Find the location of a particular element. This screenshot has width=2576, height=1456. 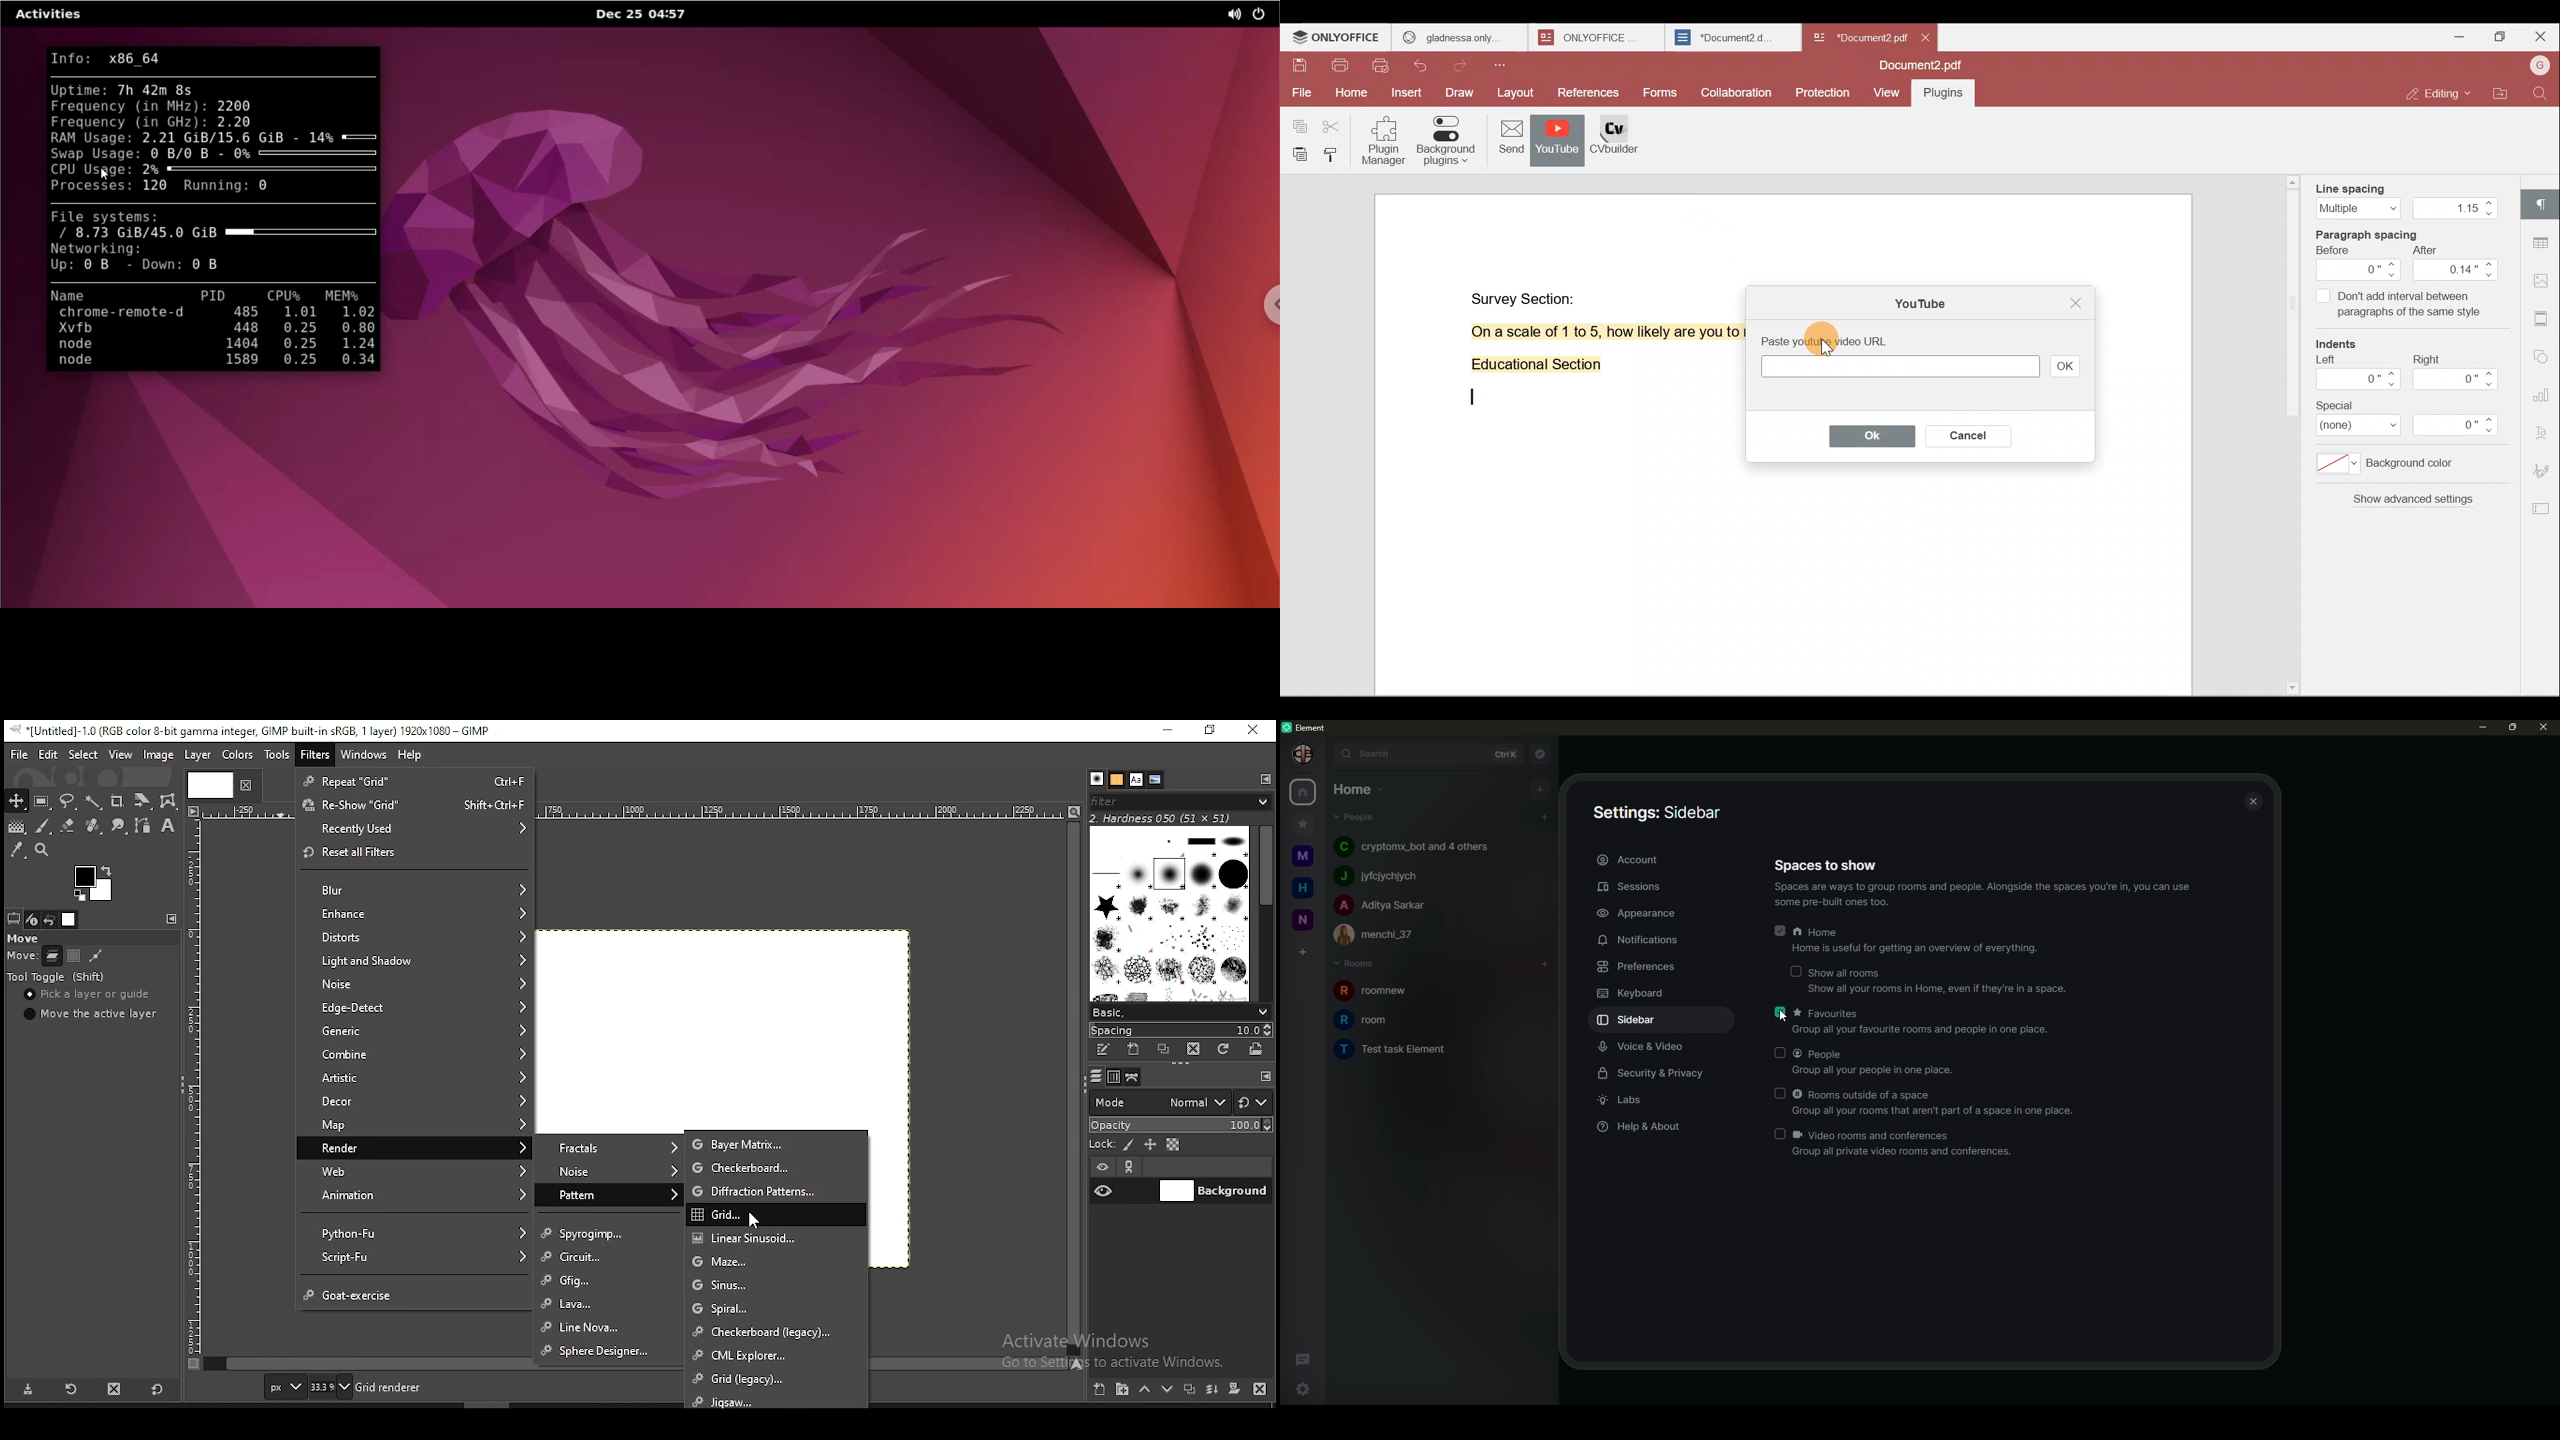

Forms is located at coordinates (1661, 93).